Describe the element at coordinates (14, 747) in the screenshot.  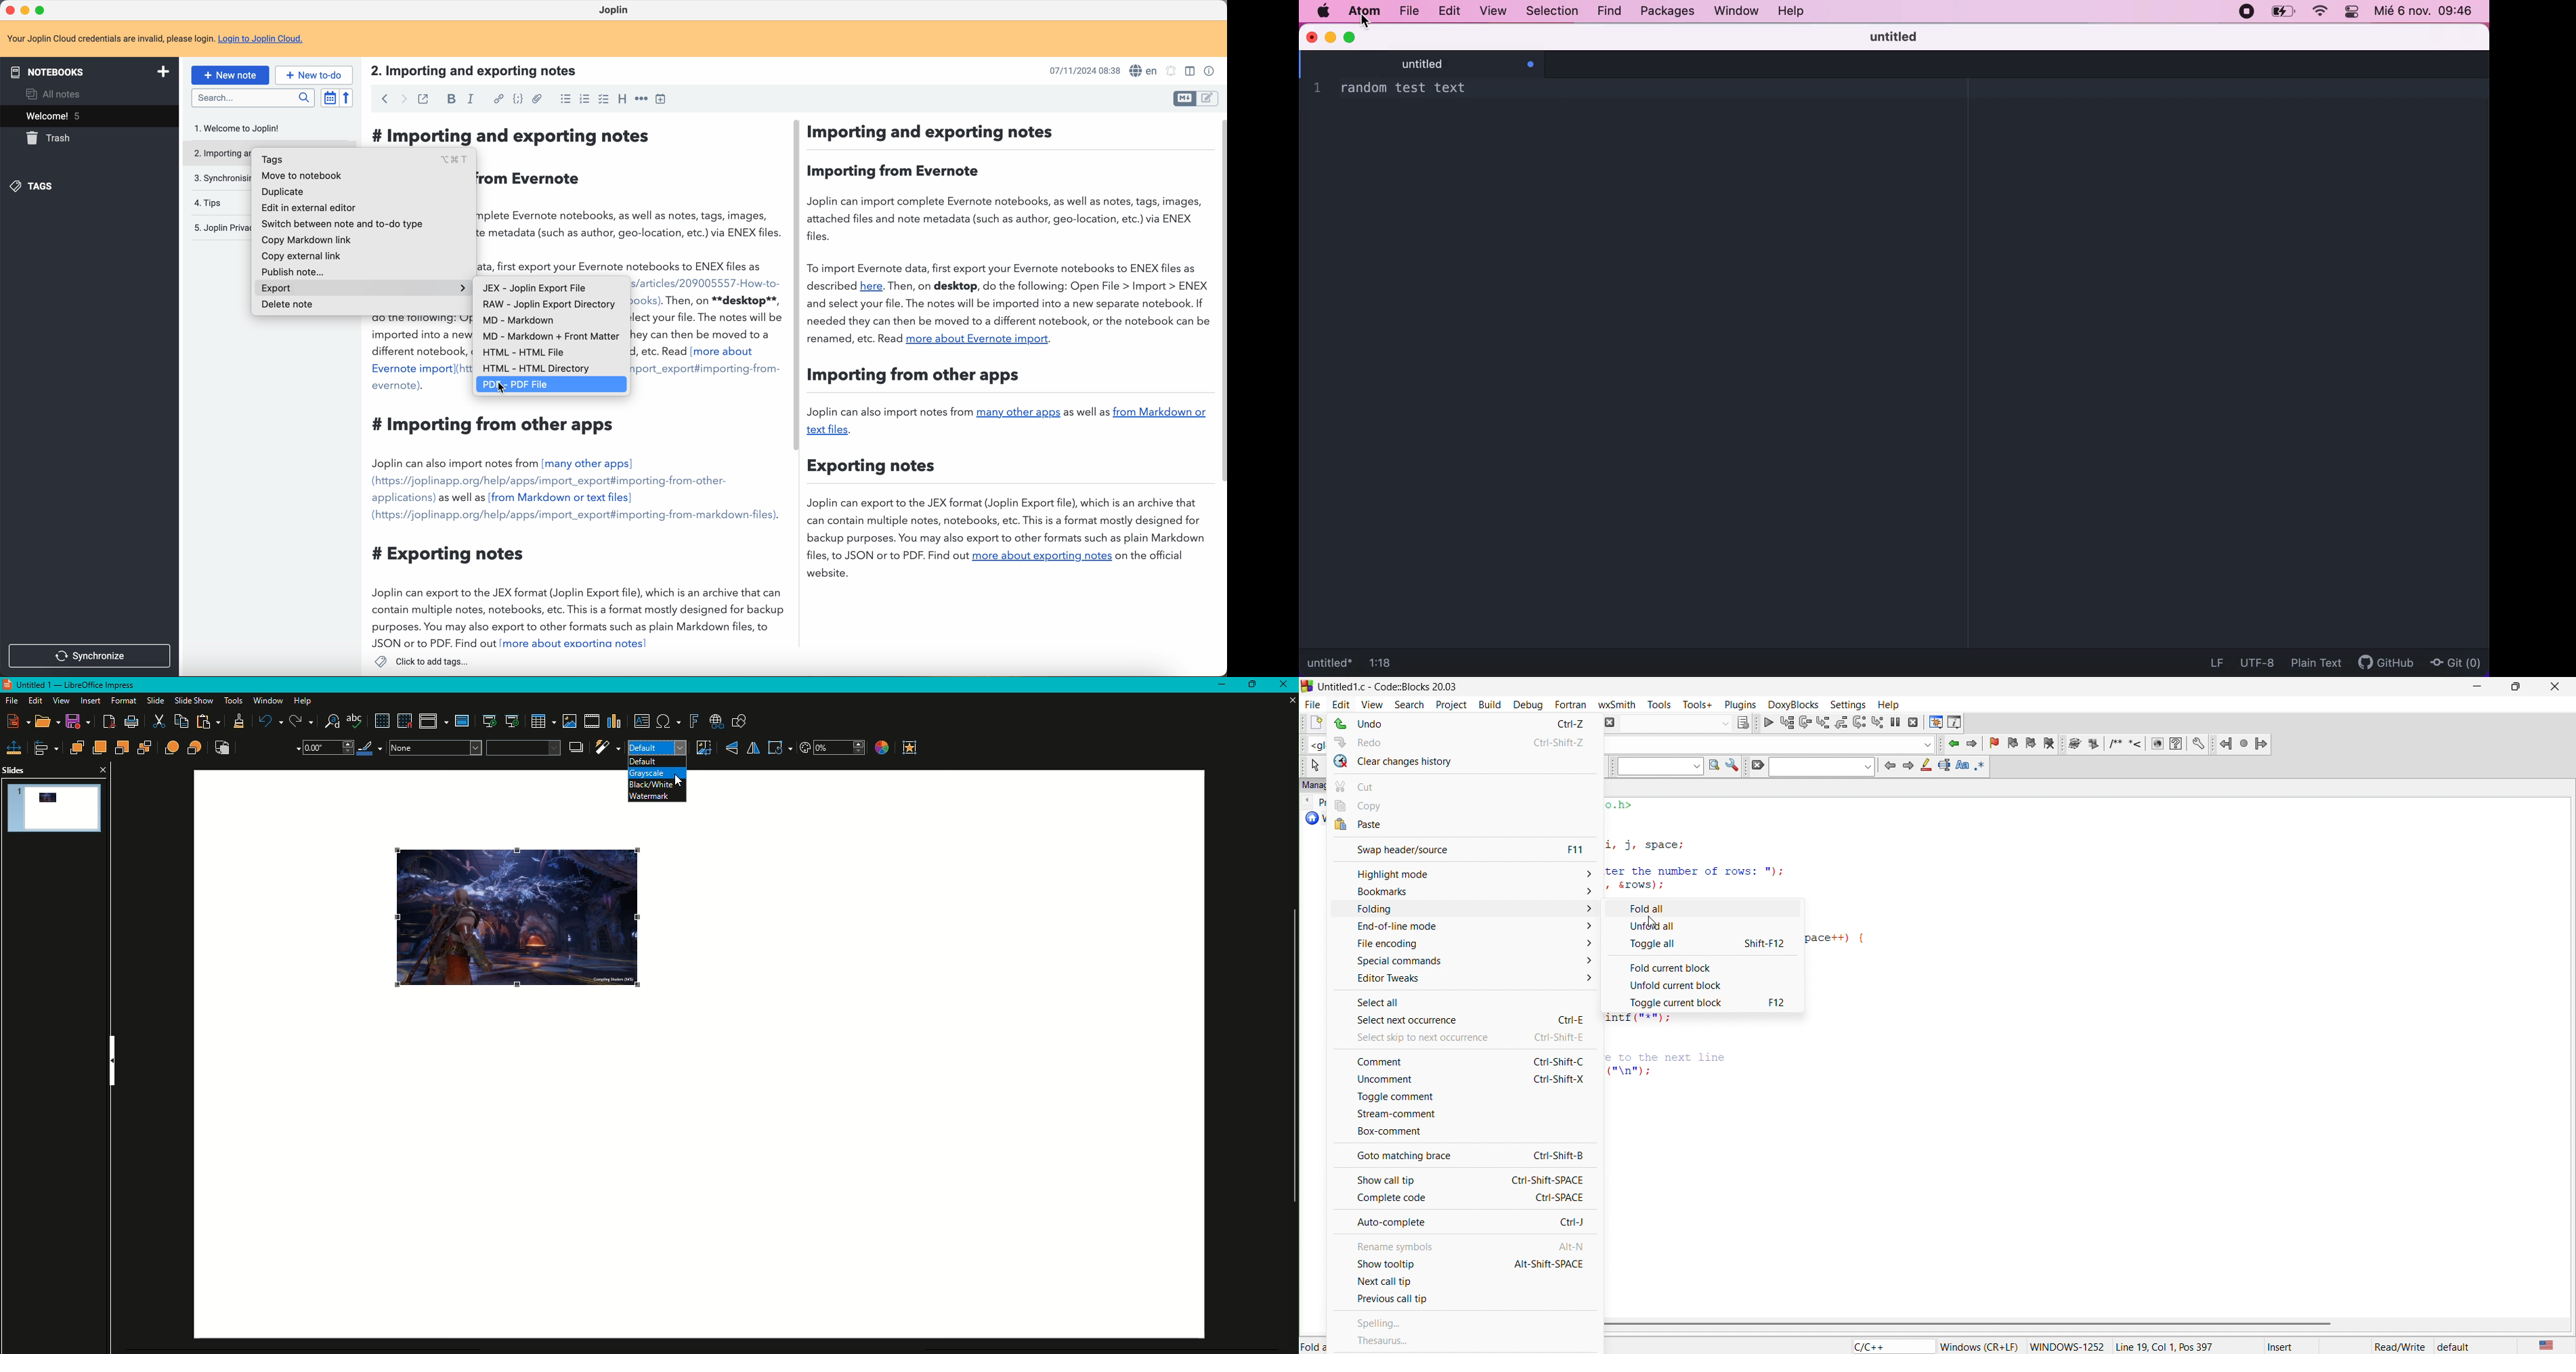
I see `Position and Size` at that location.